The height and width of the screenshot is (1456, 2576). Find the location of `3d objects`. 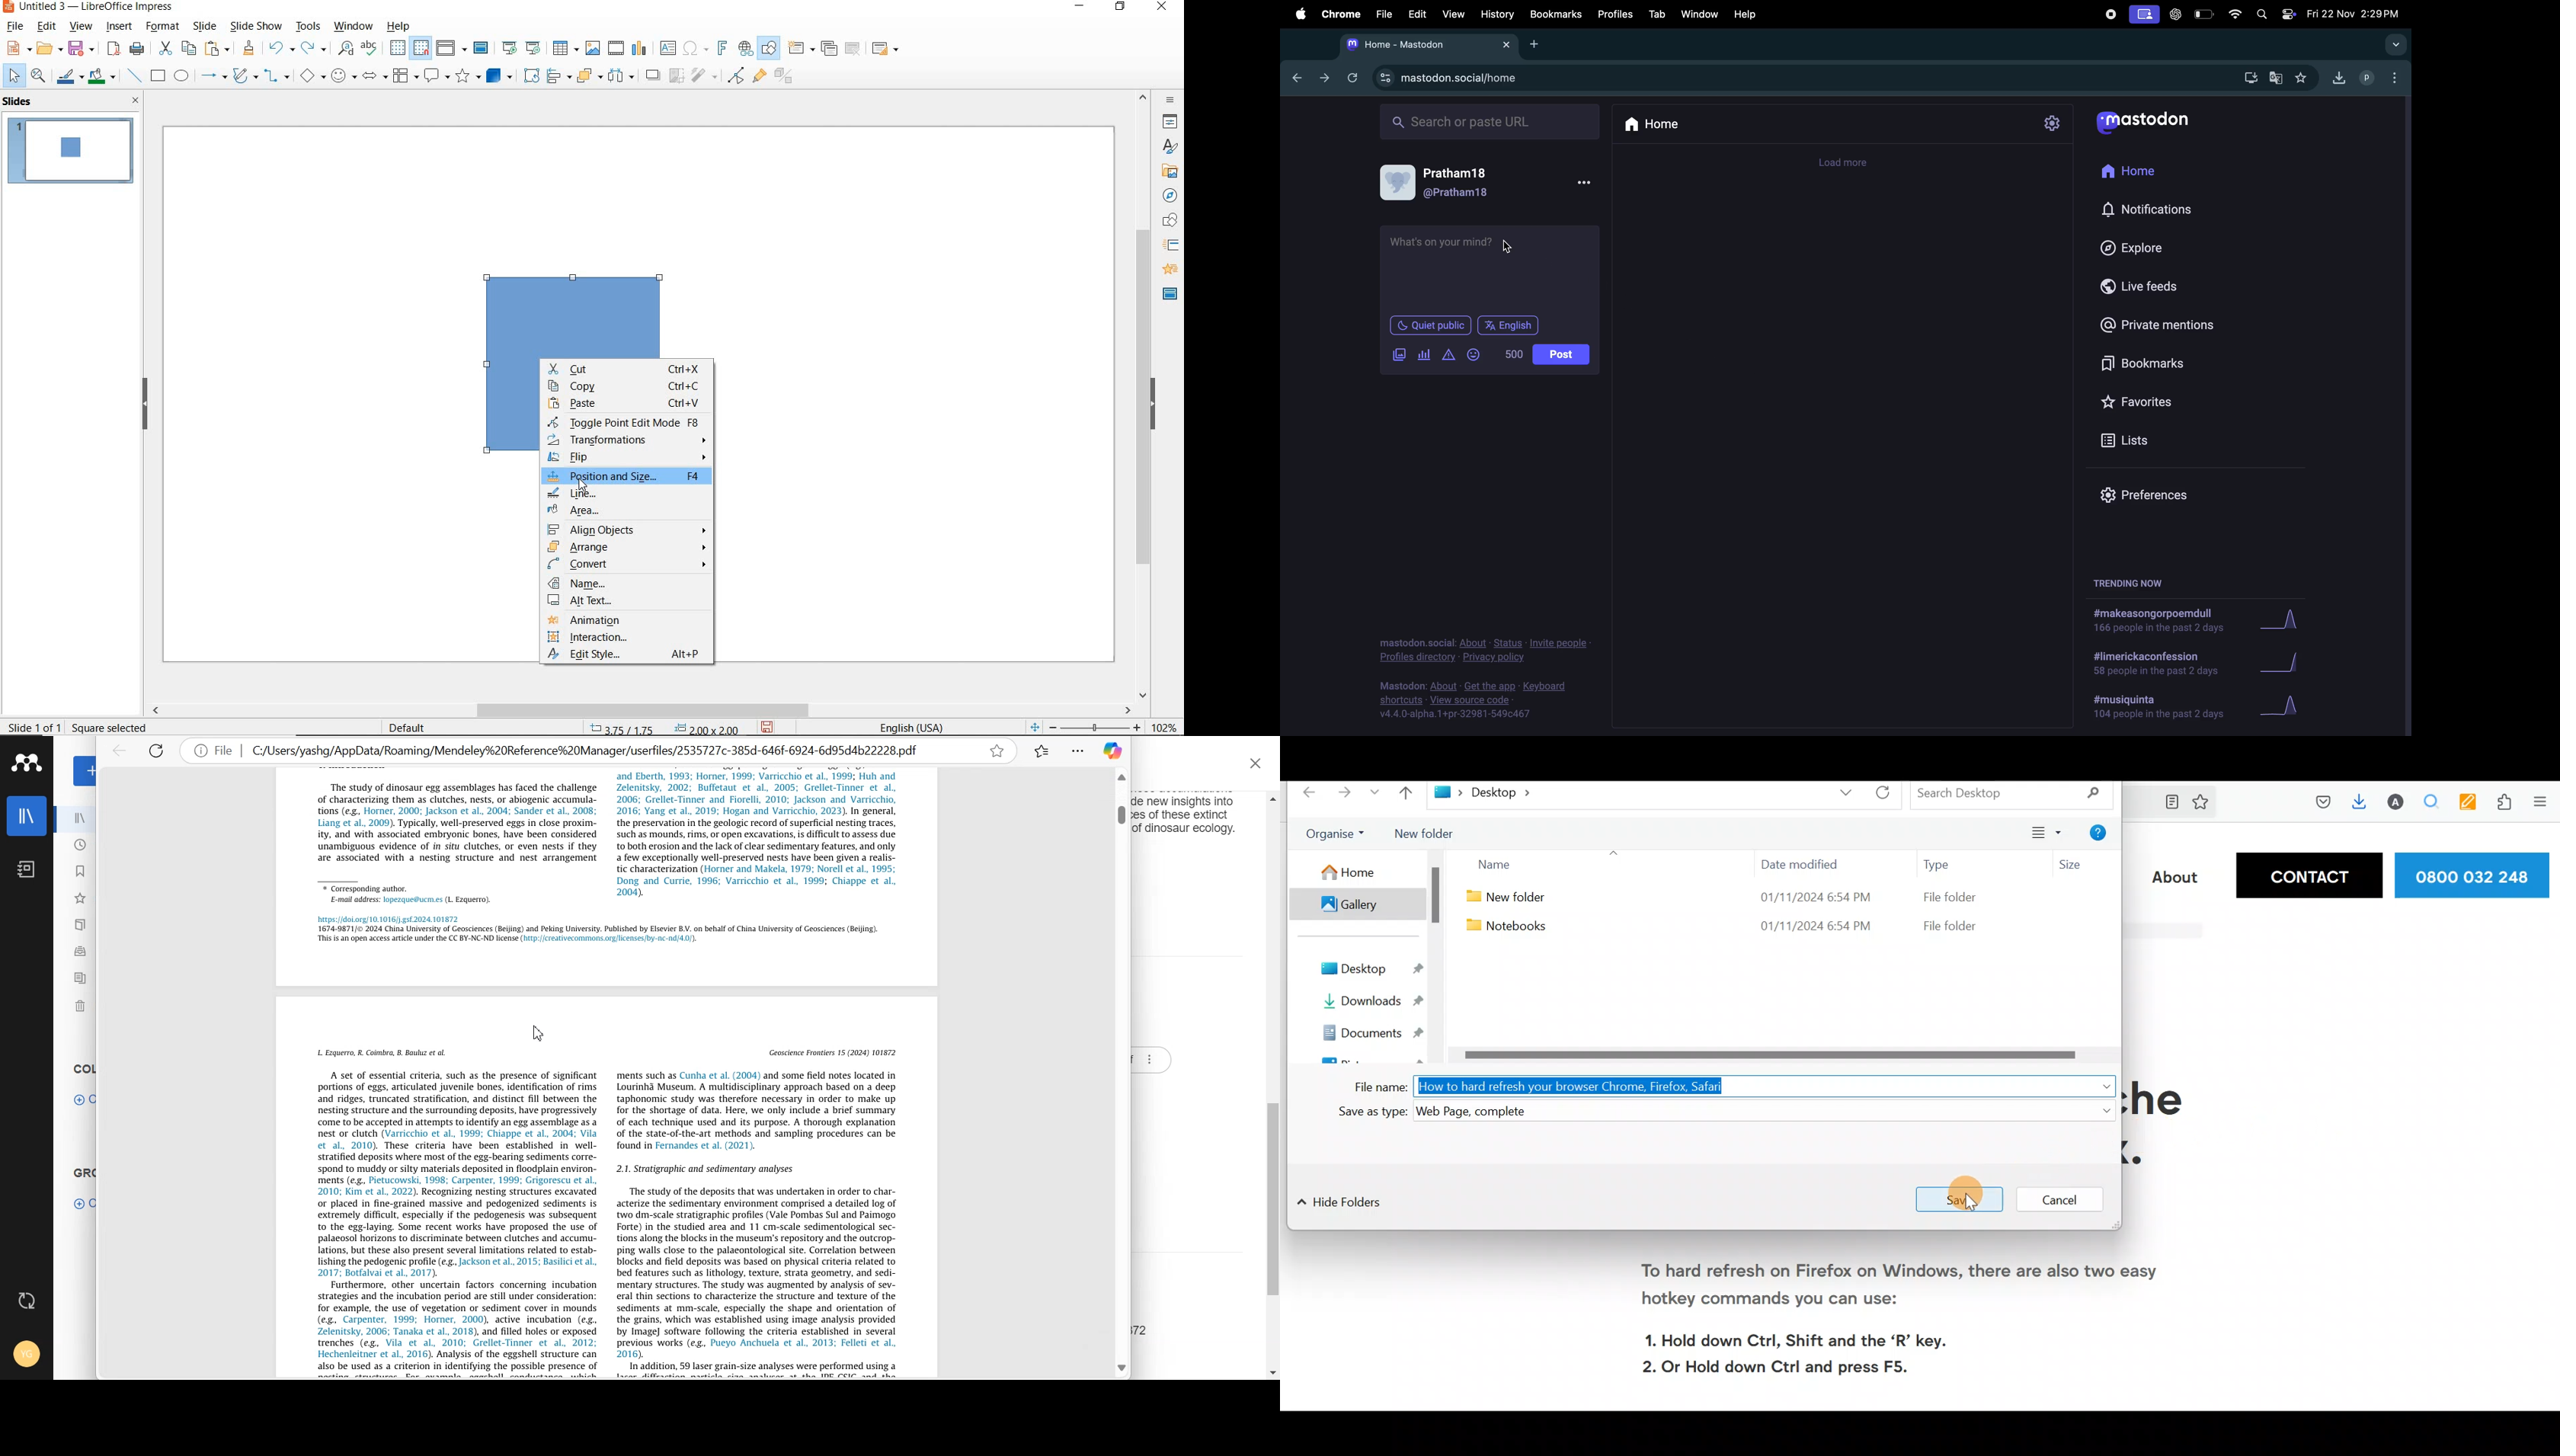

3d objects is located at coordinates (499, 75).